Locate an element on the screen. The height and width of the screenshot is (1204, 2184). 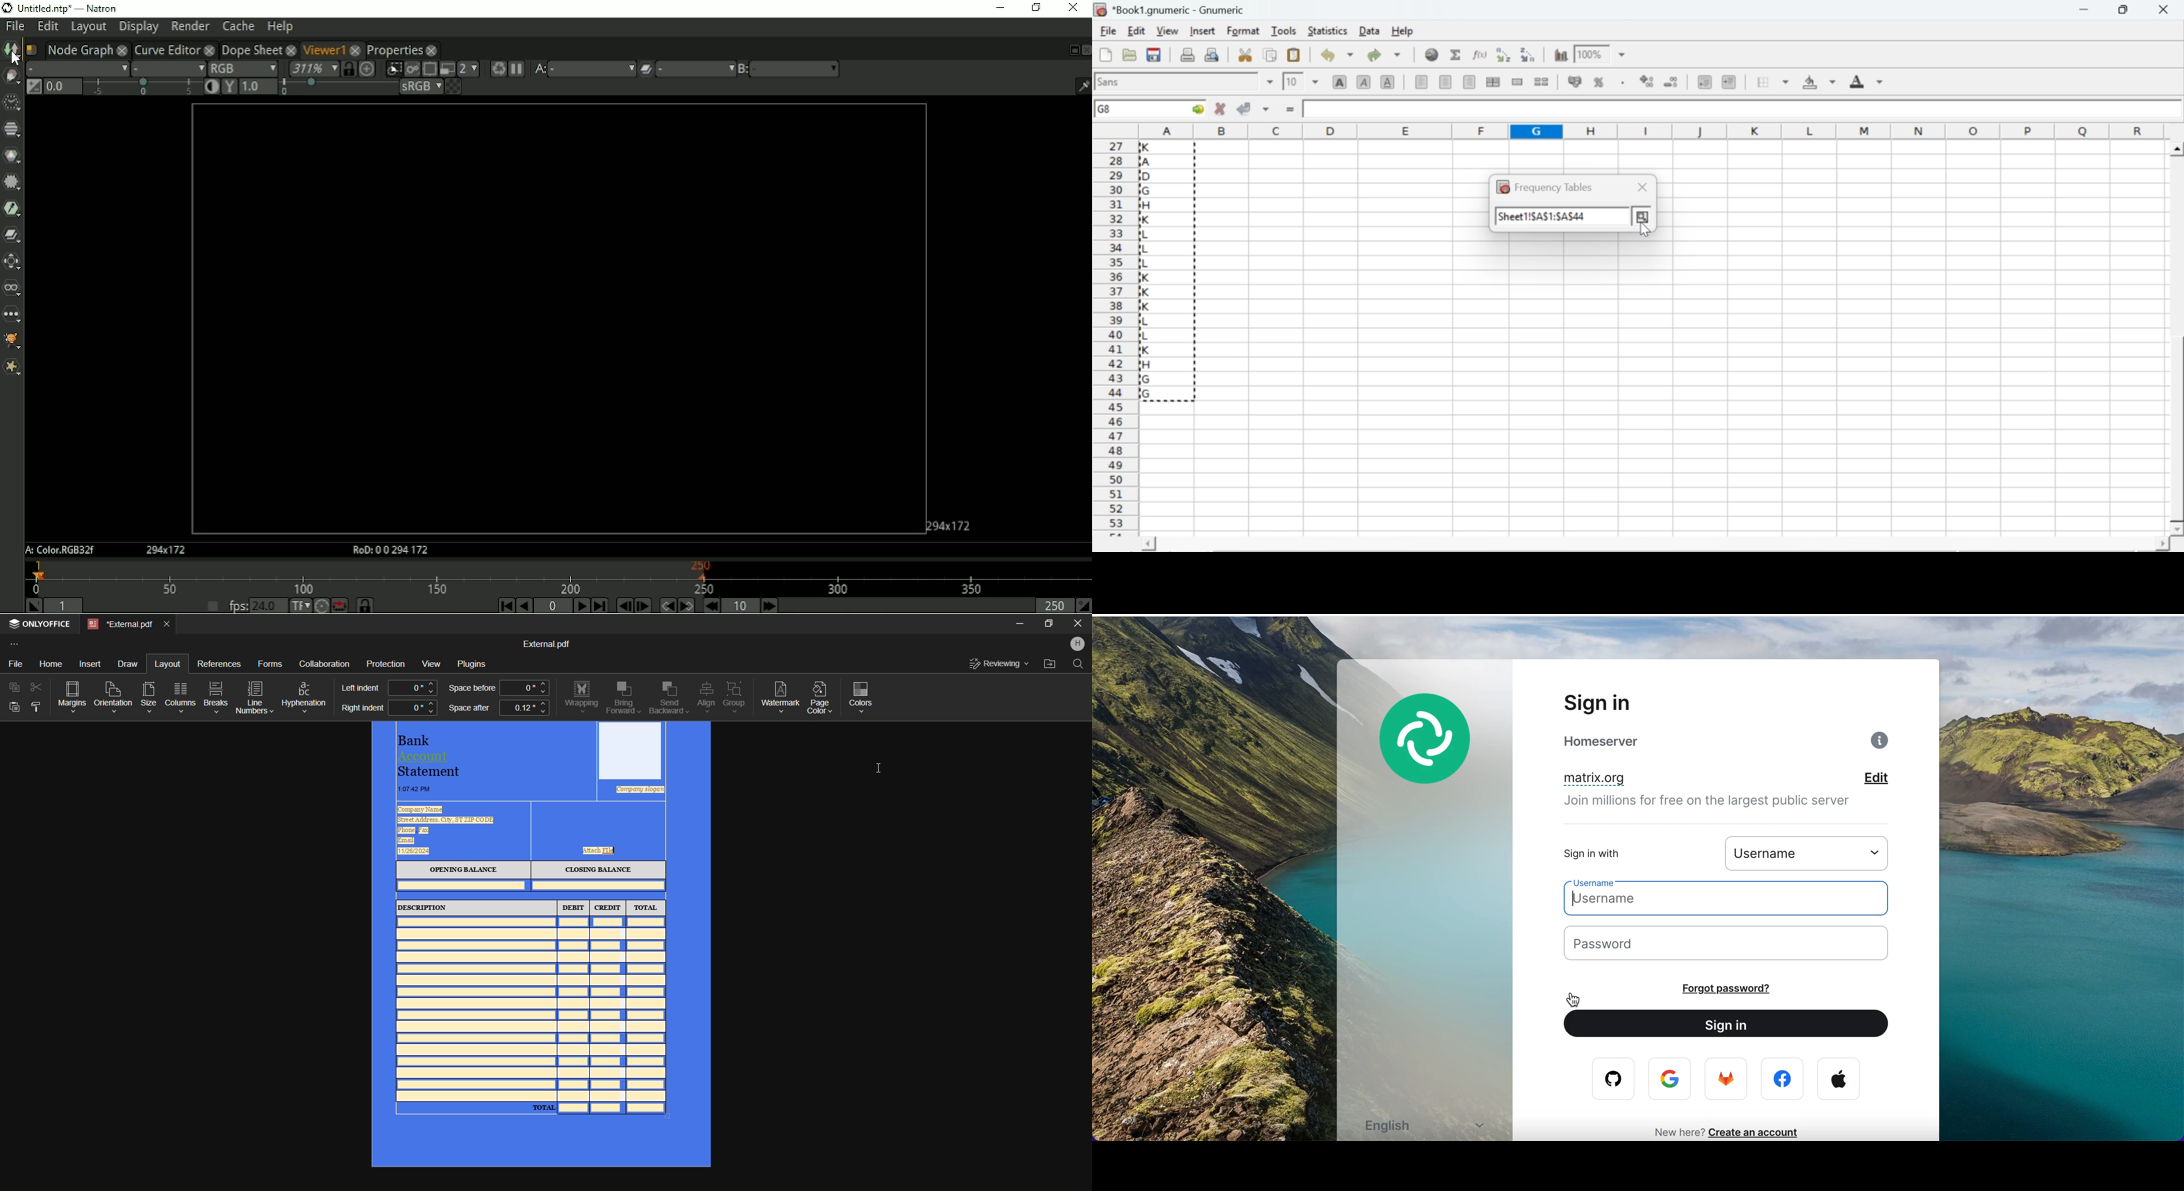
google logo is located at coordinates (1672, 1080).